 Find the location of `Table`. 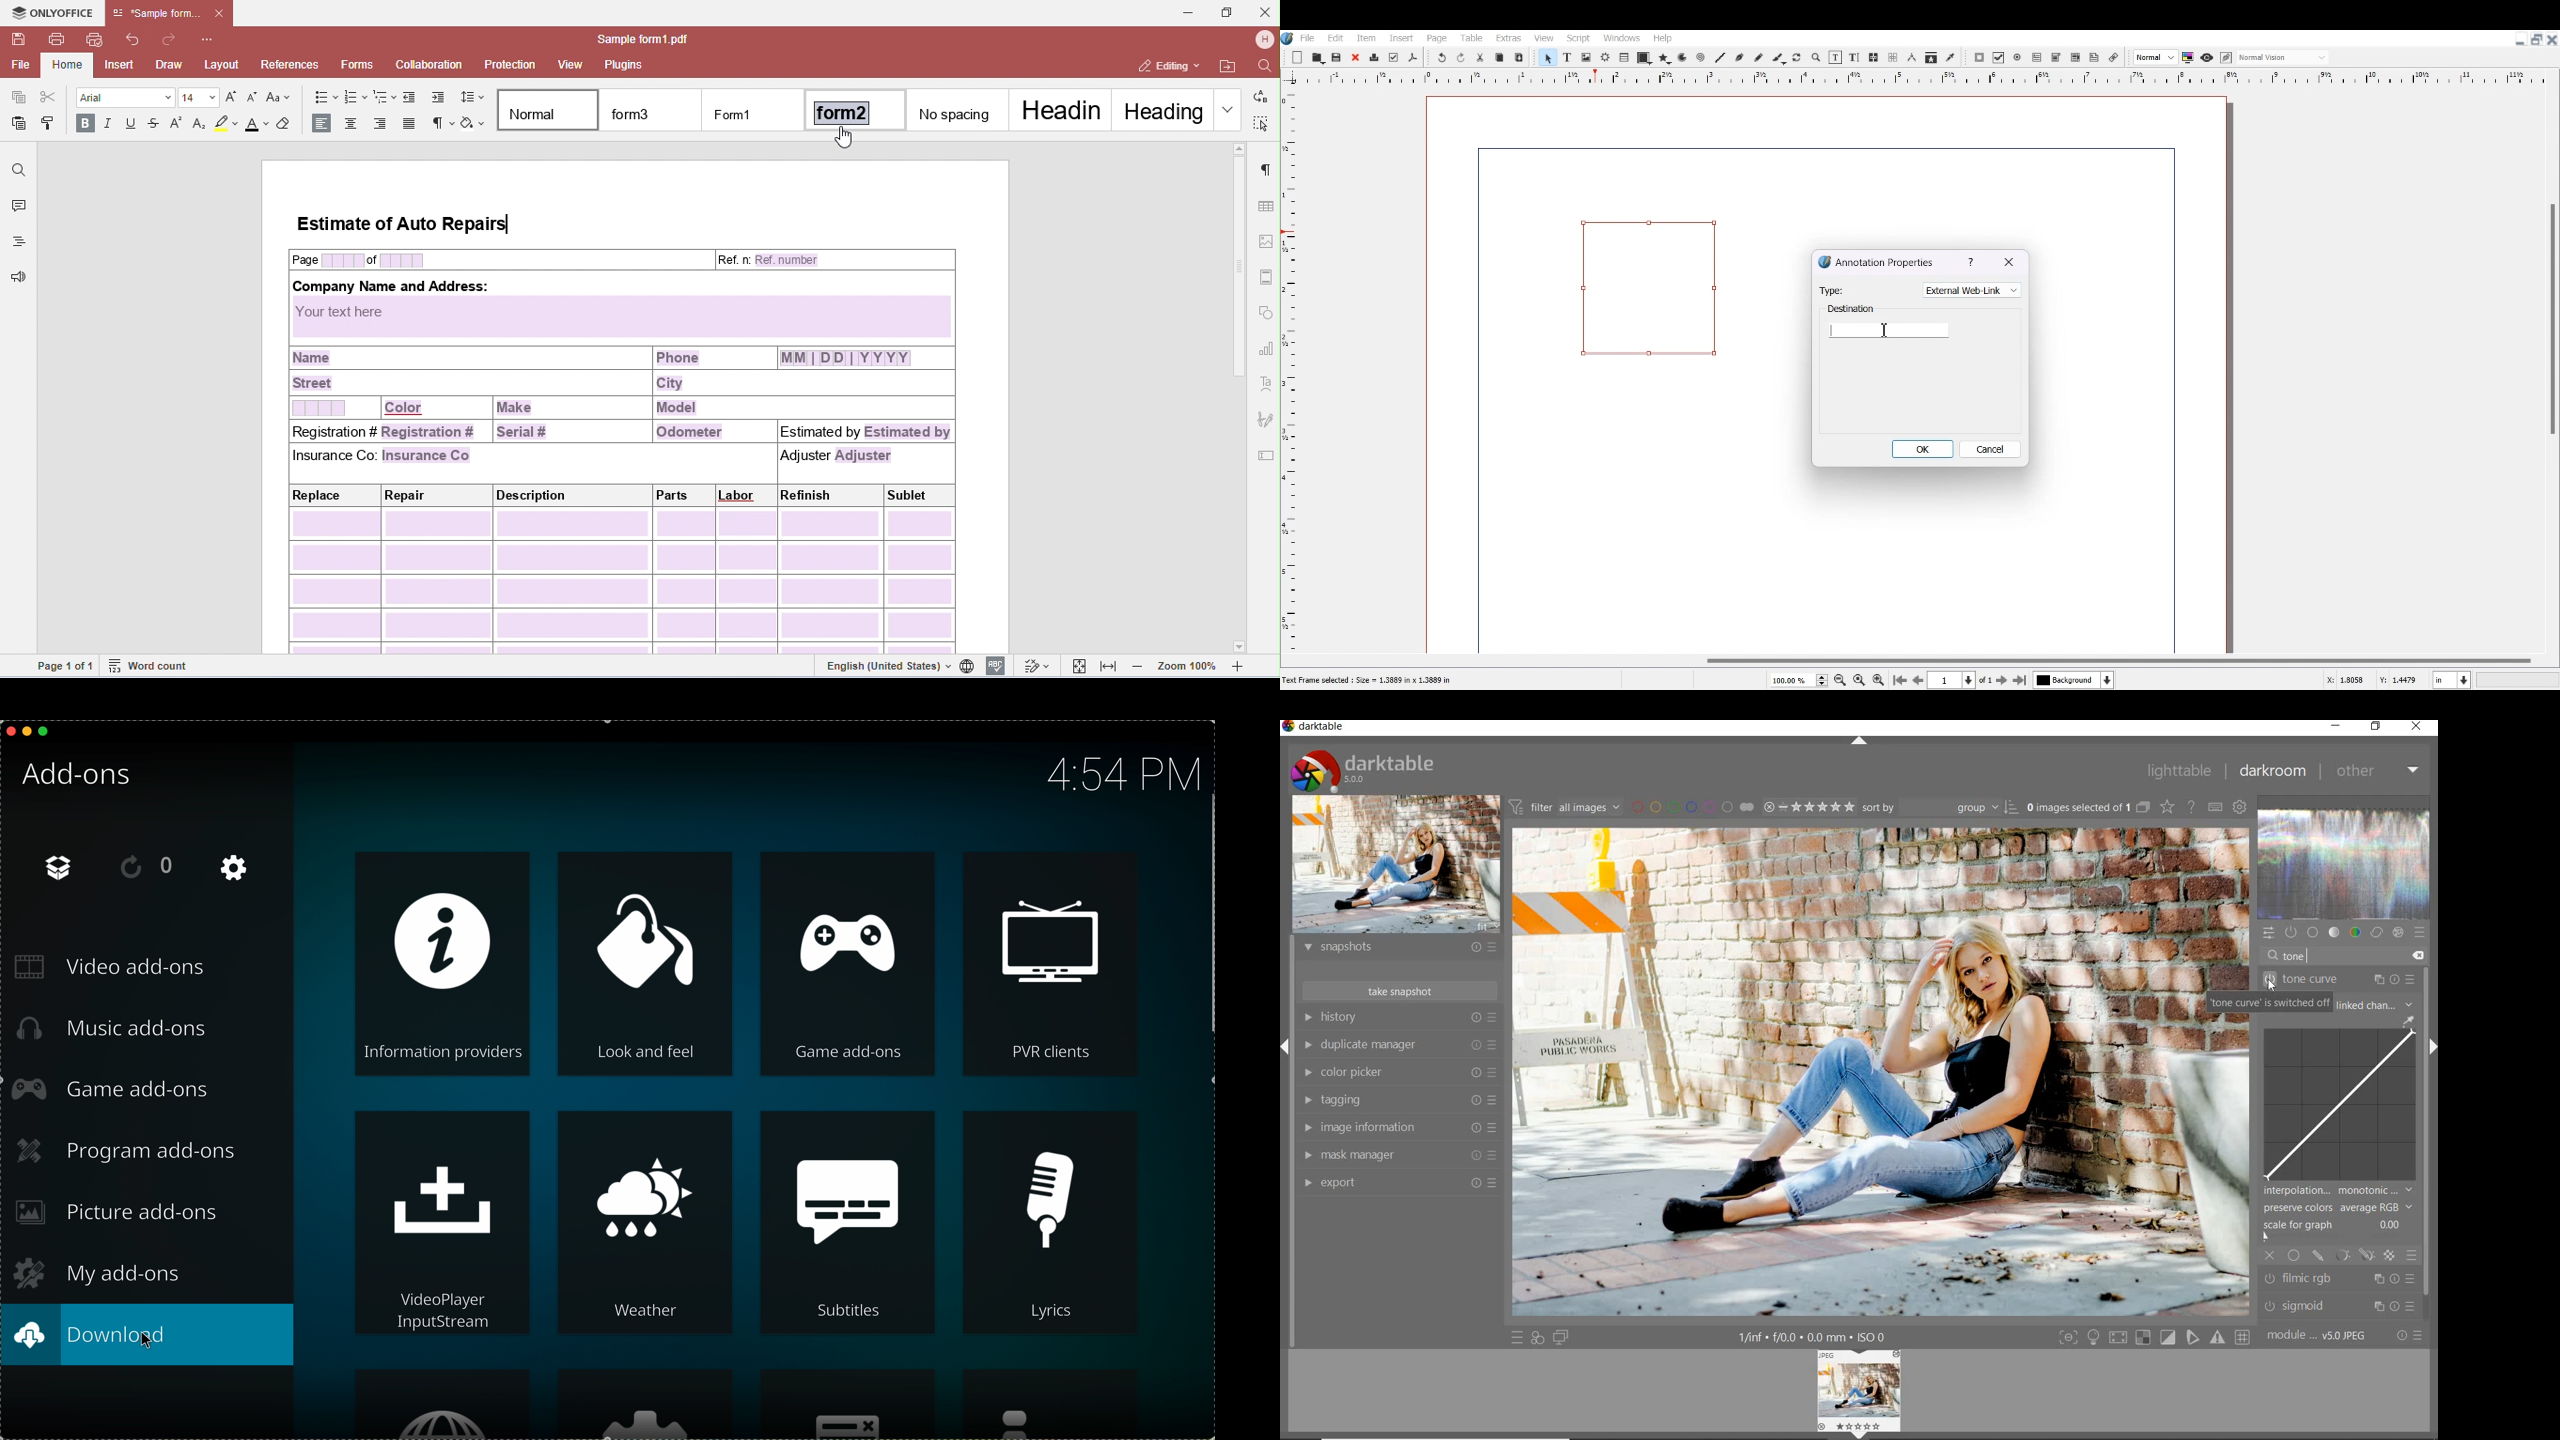

Table is located at coordinates (1471, 38).